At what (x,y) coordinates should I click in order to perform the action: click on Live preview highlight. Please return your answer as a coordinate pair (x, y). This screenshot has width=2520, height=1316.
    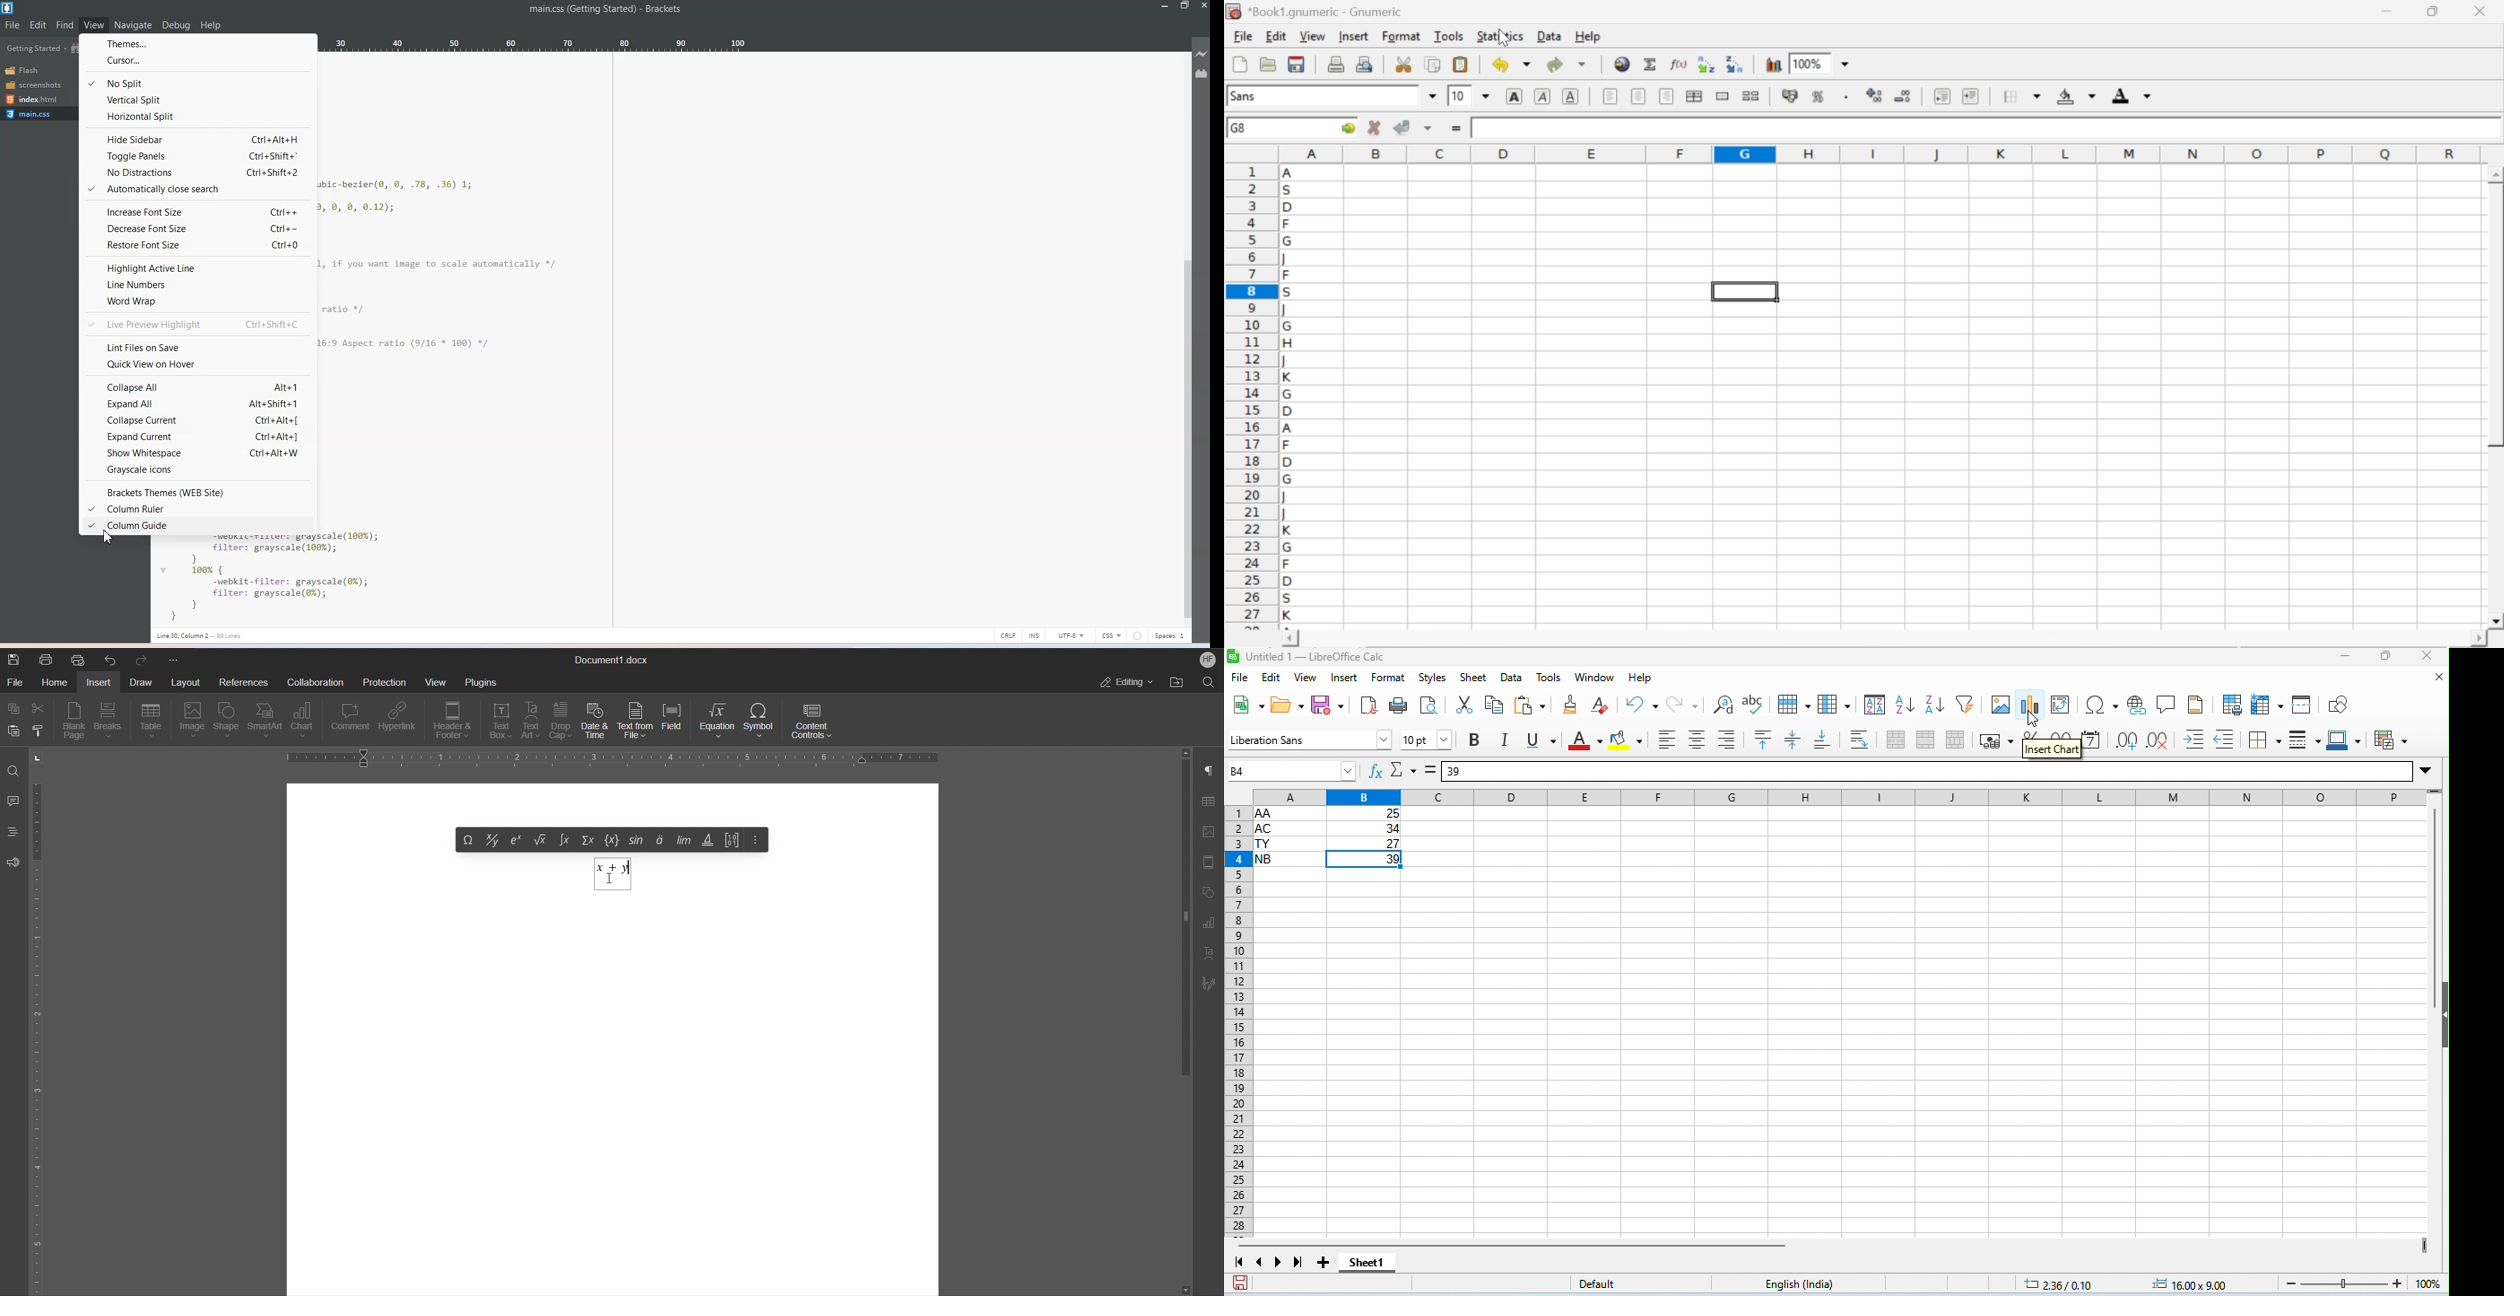
    Looking at the image, I should click on (198, 325).